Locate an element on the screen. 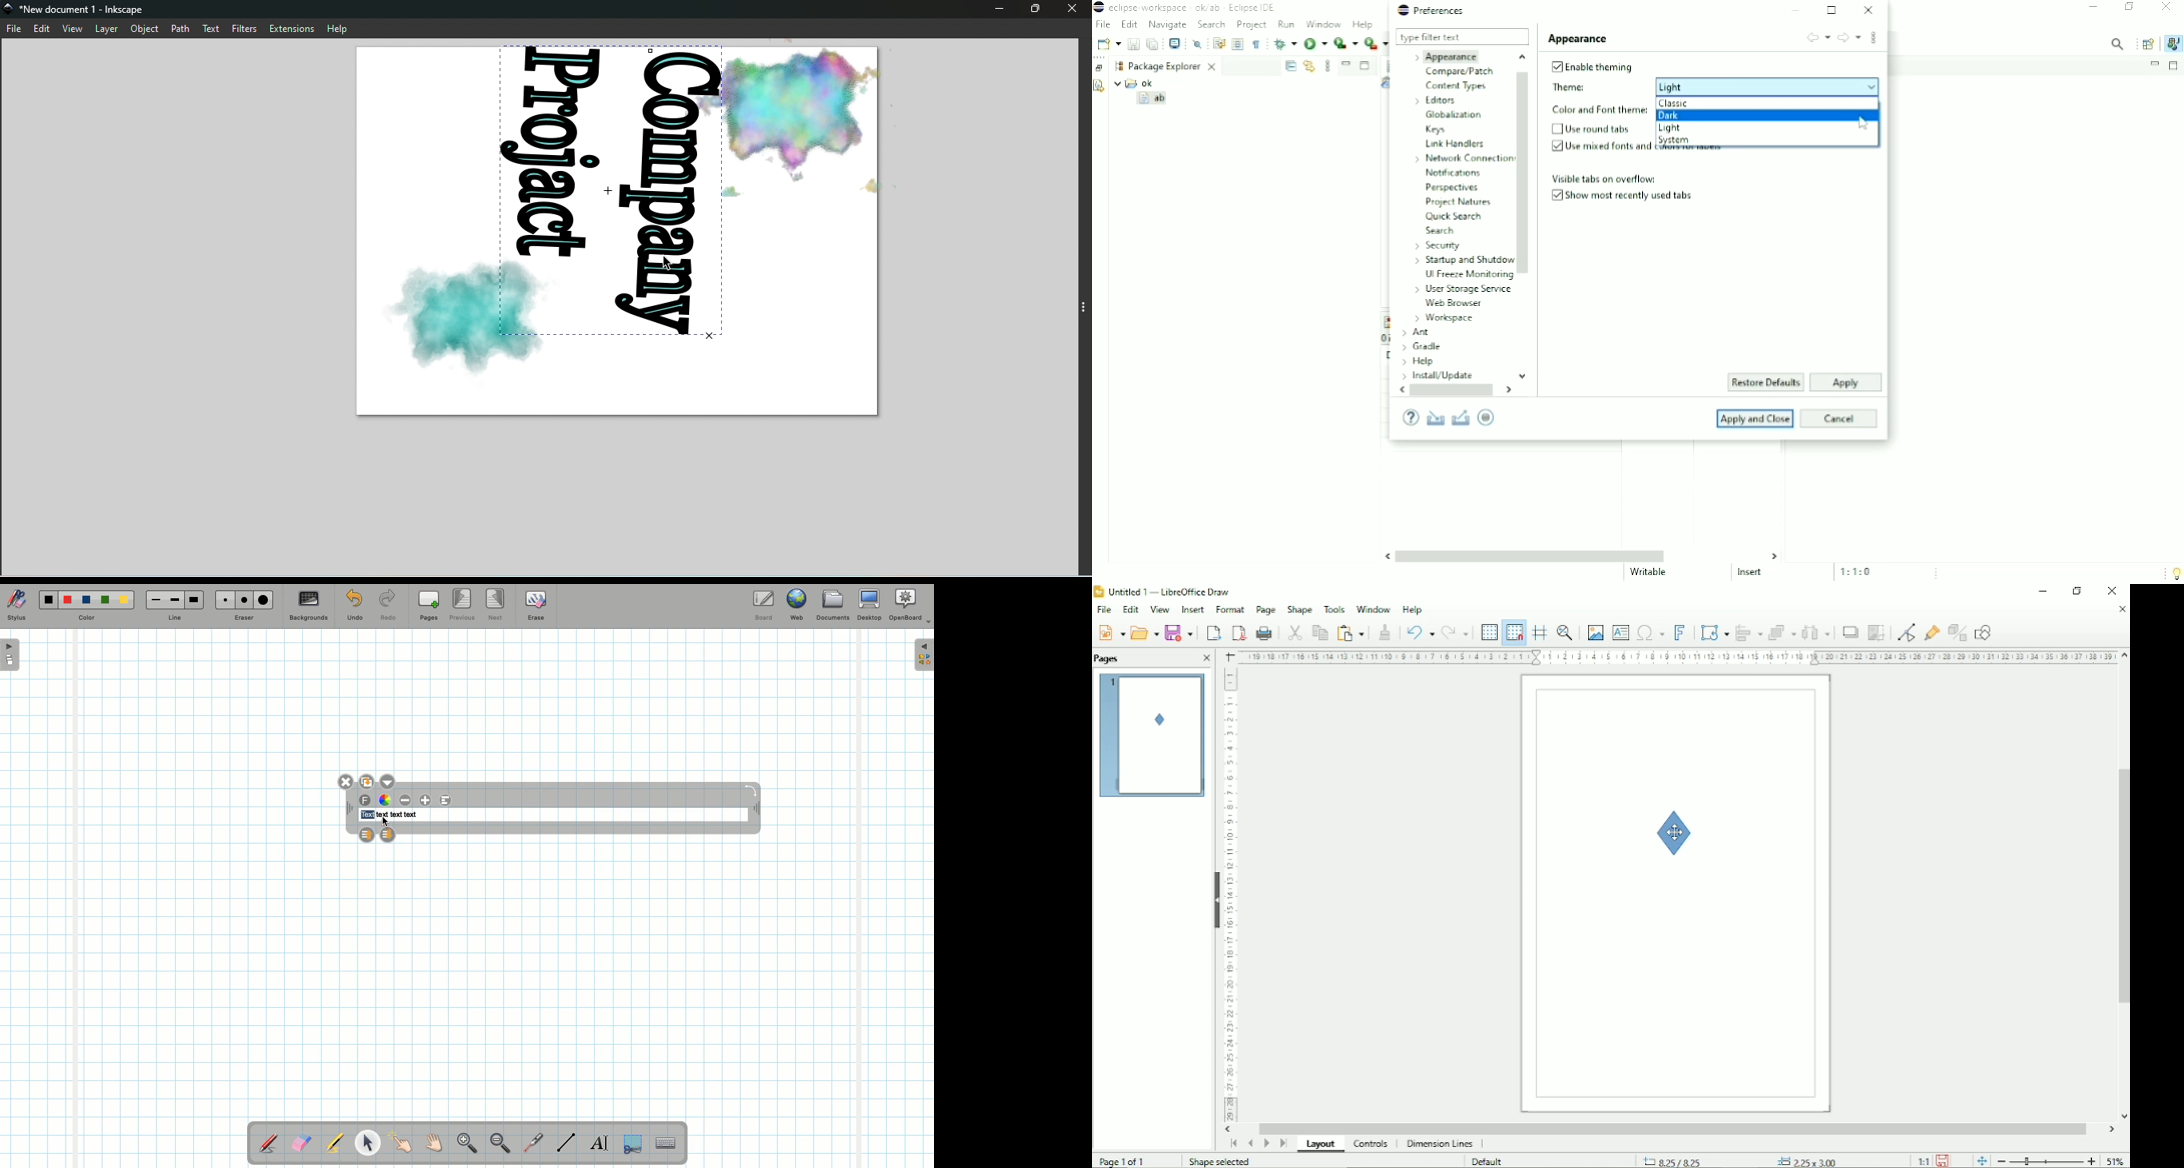 This screenshot has height=1176, width=2184. Clone formatting is located at coordinates (1386, 631).